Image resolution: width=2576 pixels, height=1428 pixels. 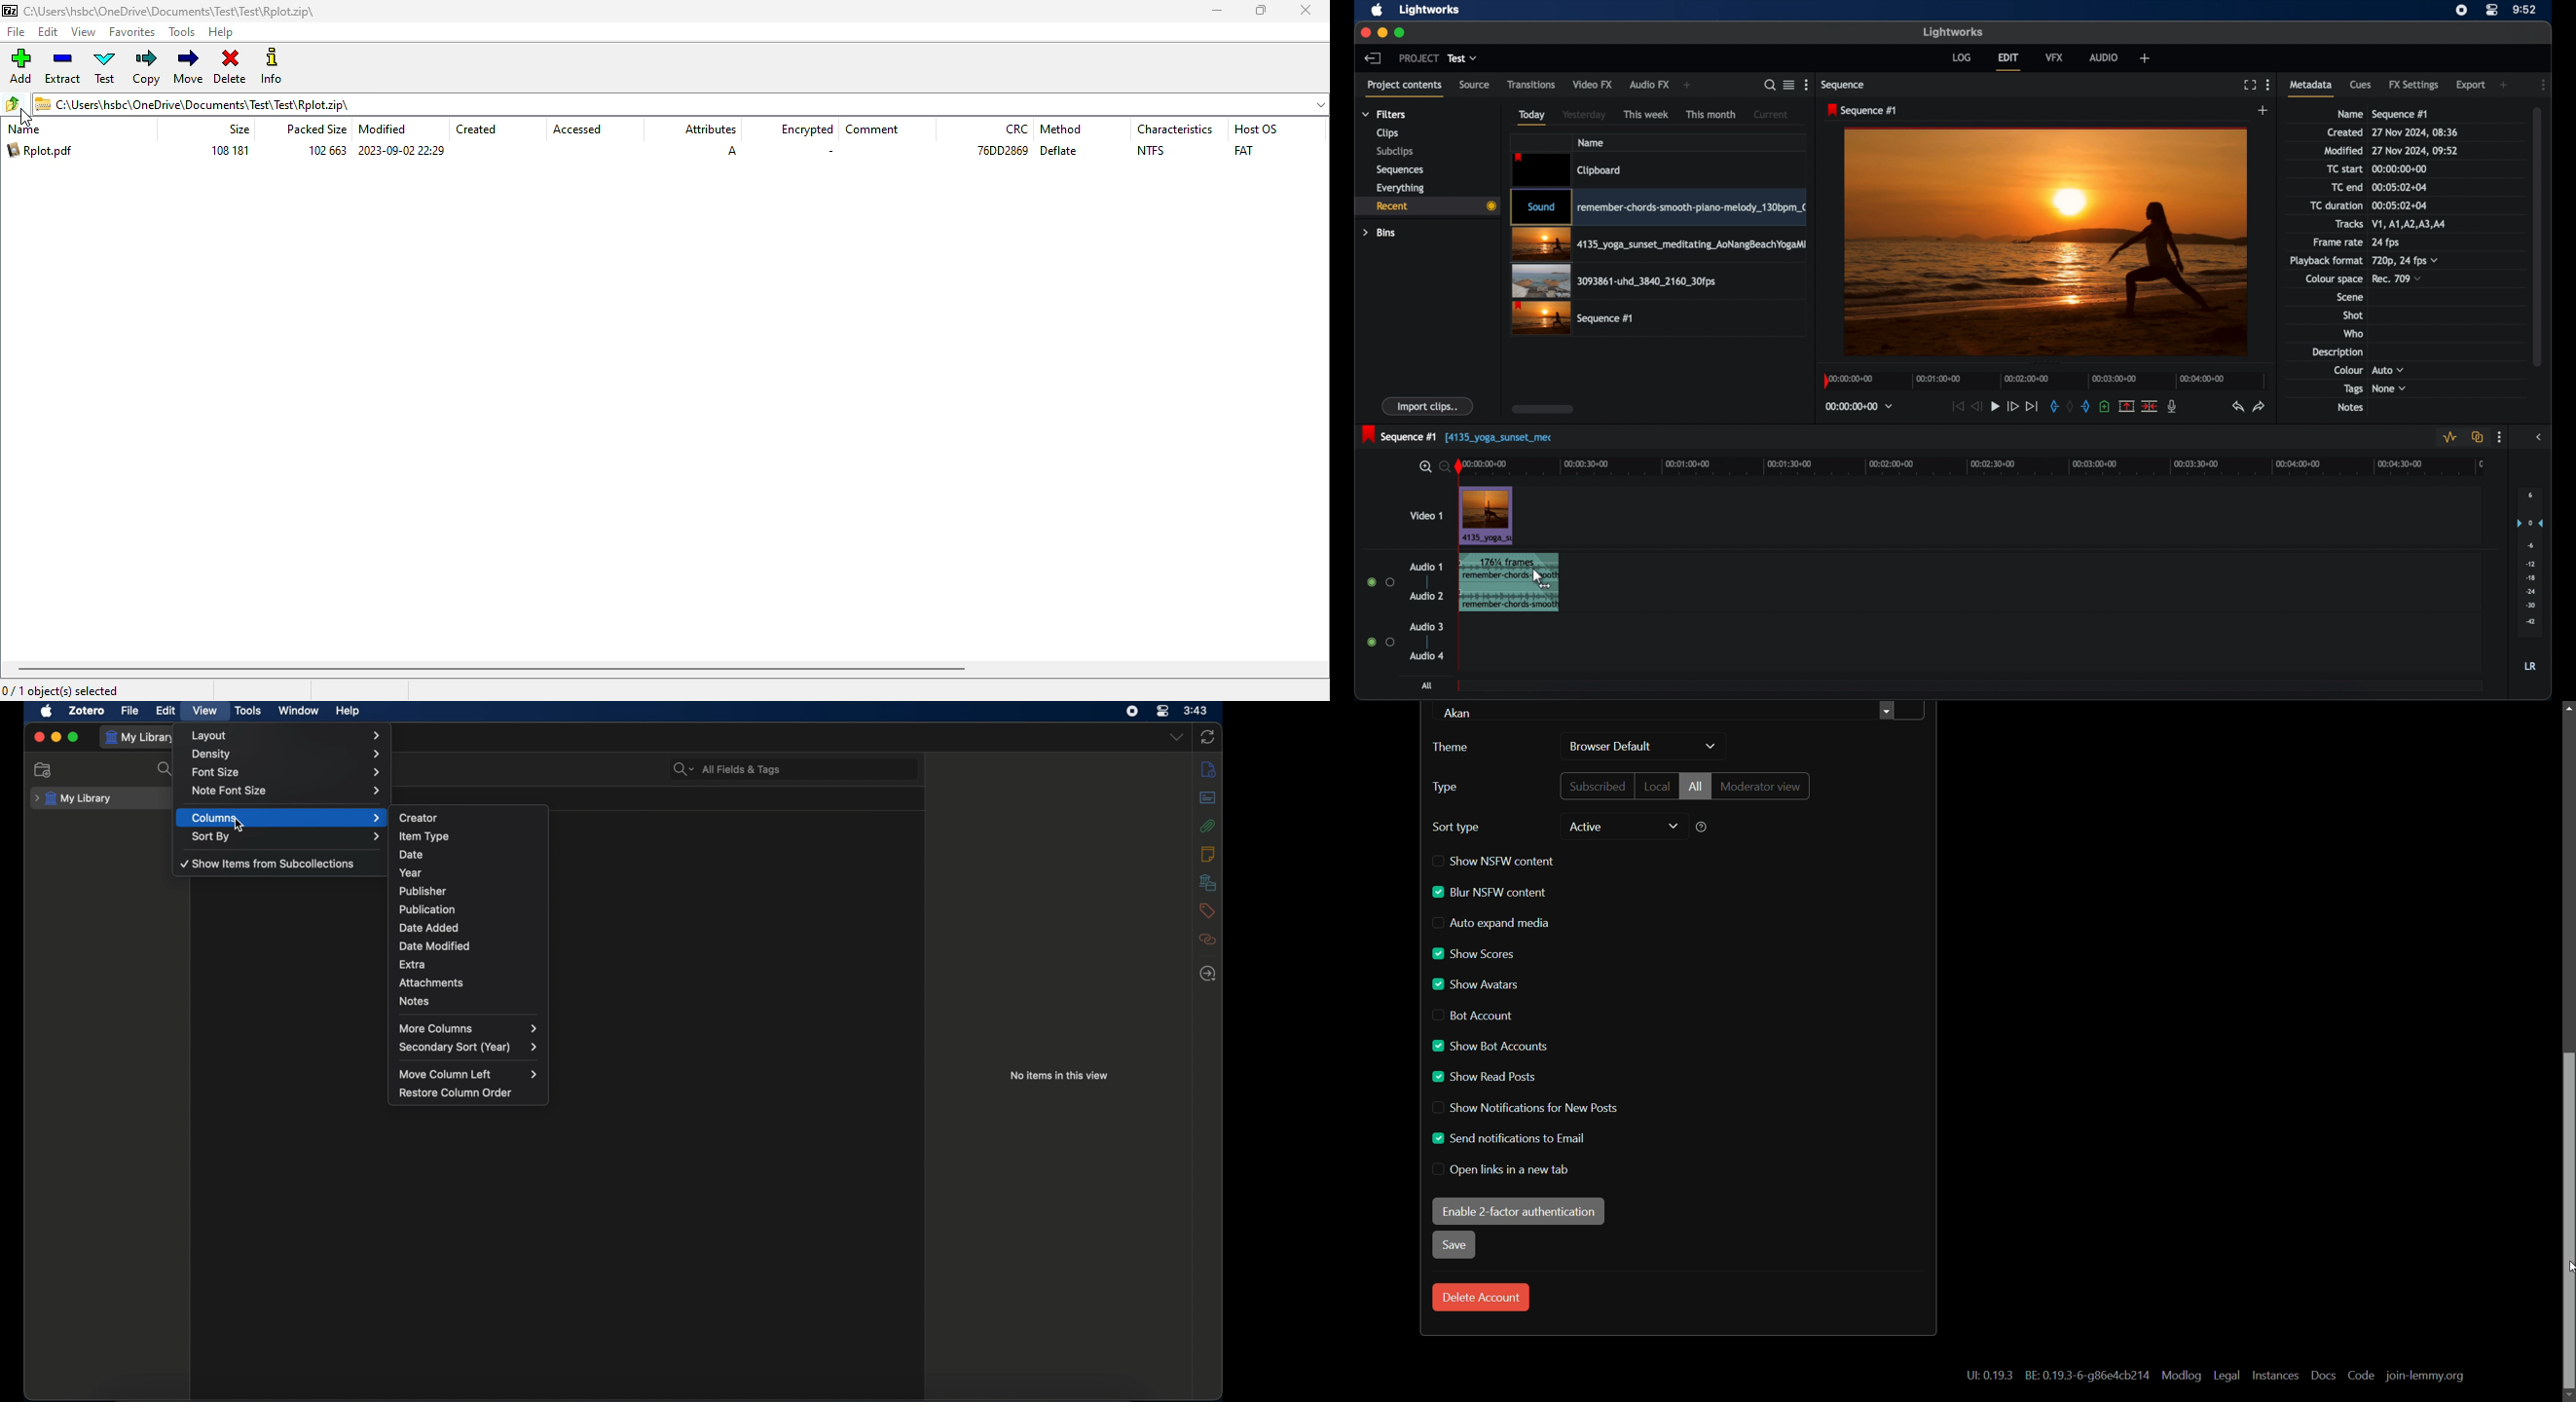 I want to click on 0/1 object(s) selected, so click(x=62, y=690).